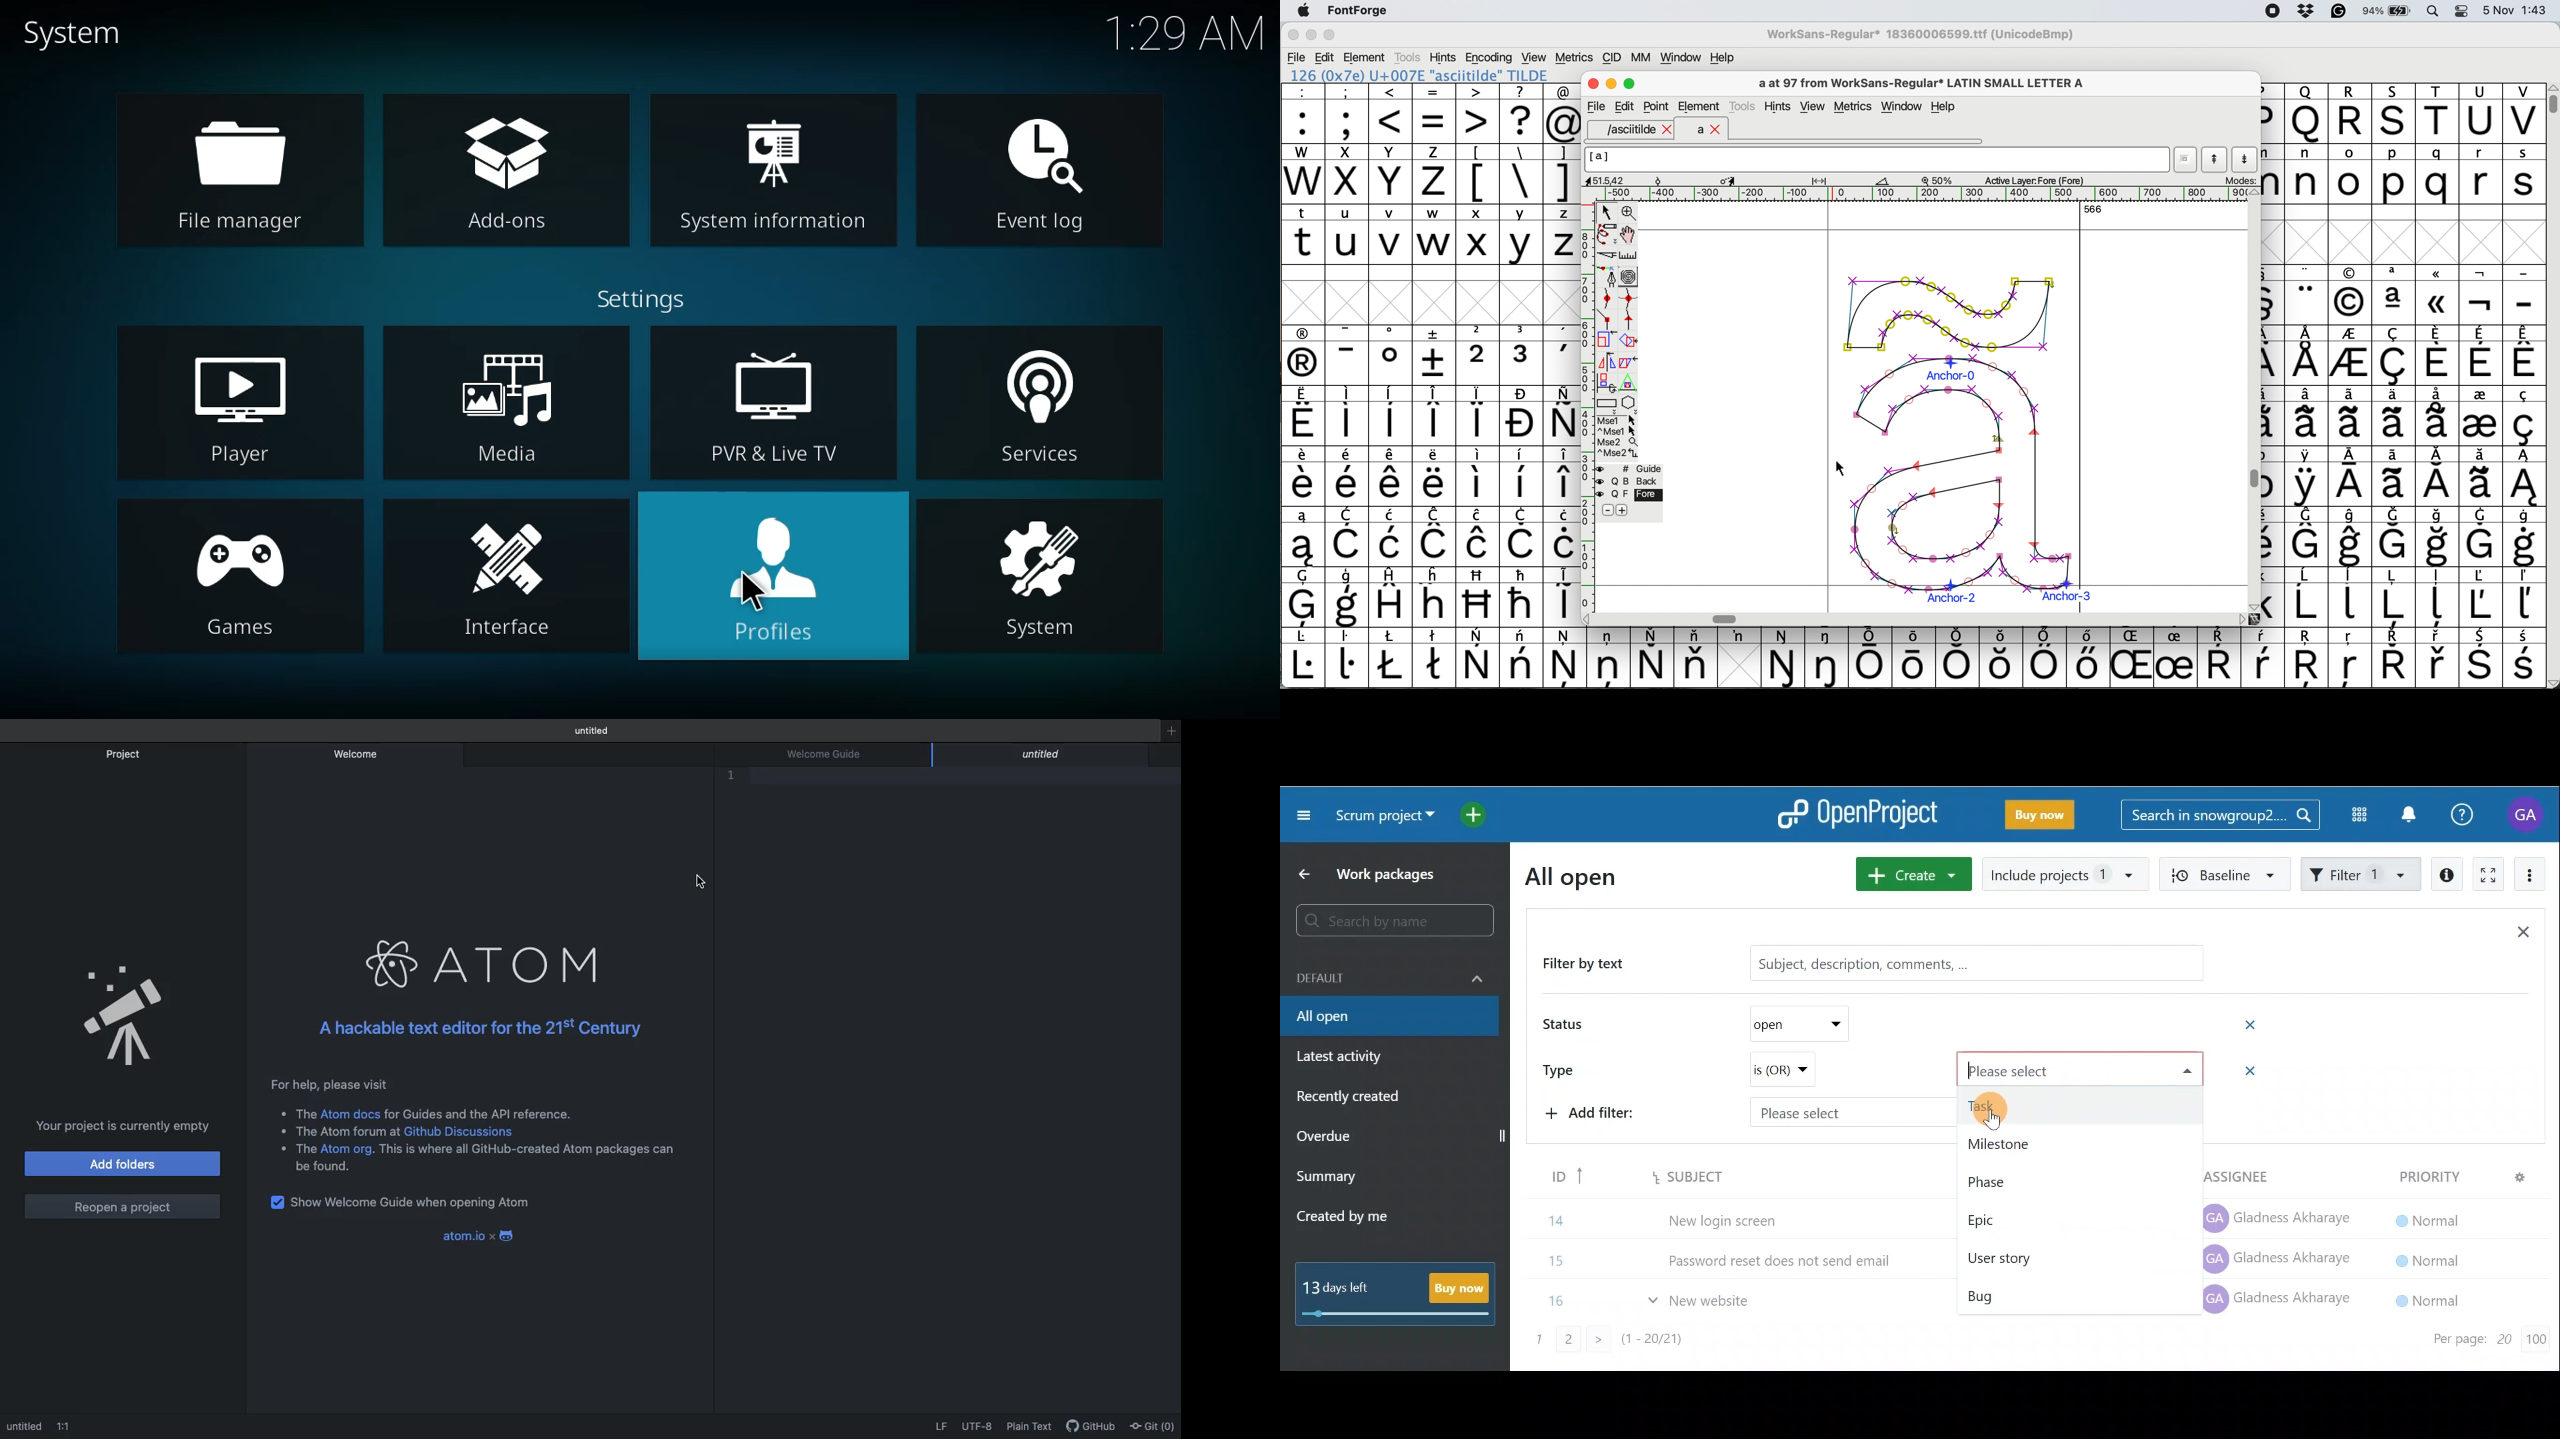  I want to click on symbol, so click(1523, 355).